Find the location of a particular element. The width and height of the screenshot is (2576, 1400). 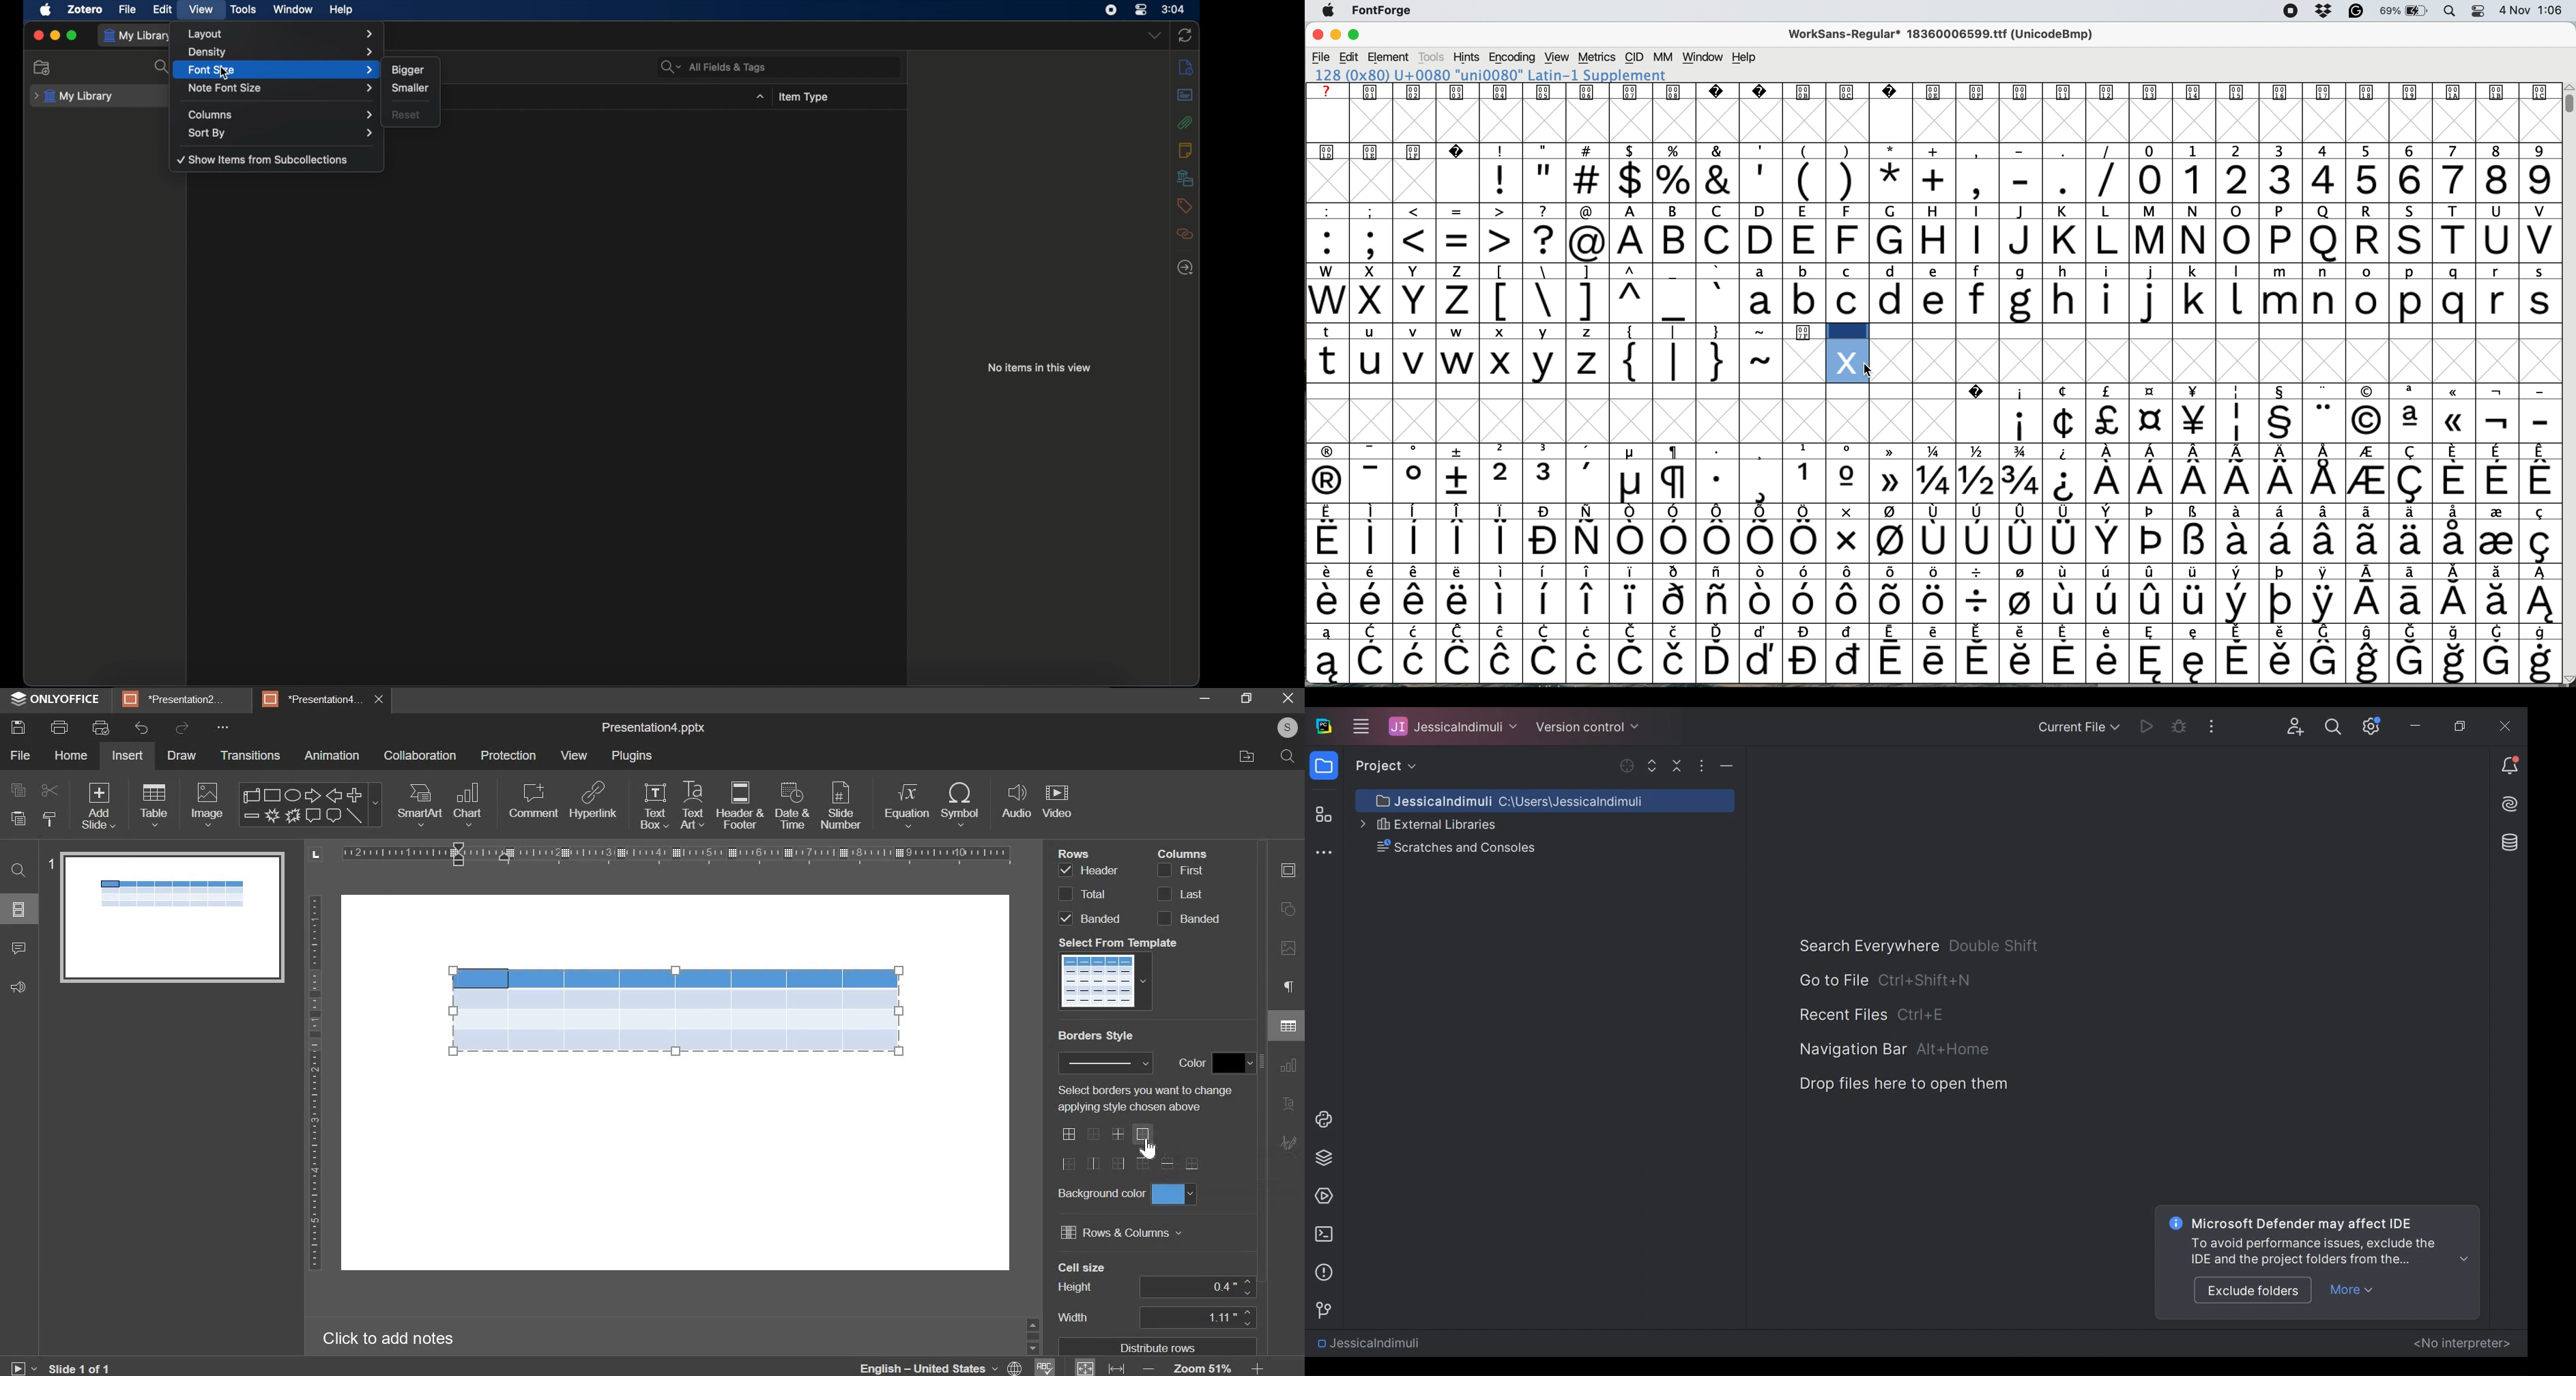

More tool window is located at coordinates (1321, 852).